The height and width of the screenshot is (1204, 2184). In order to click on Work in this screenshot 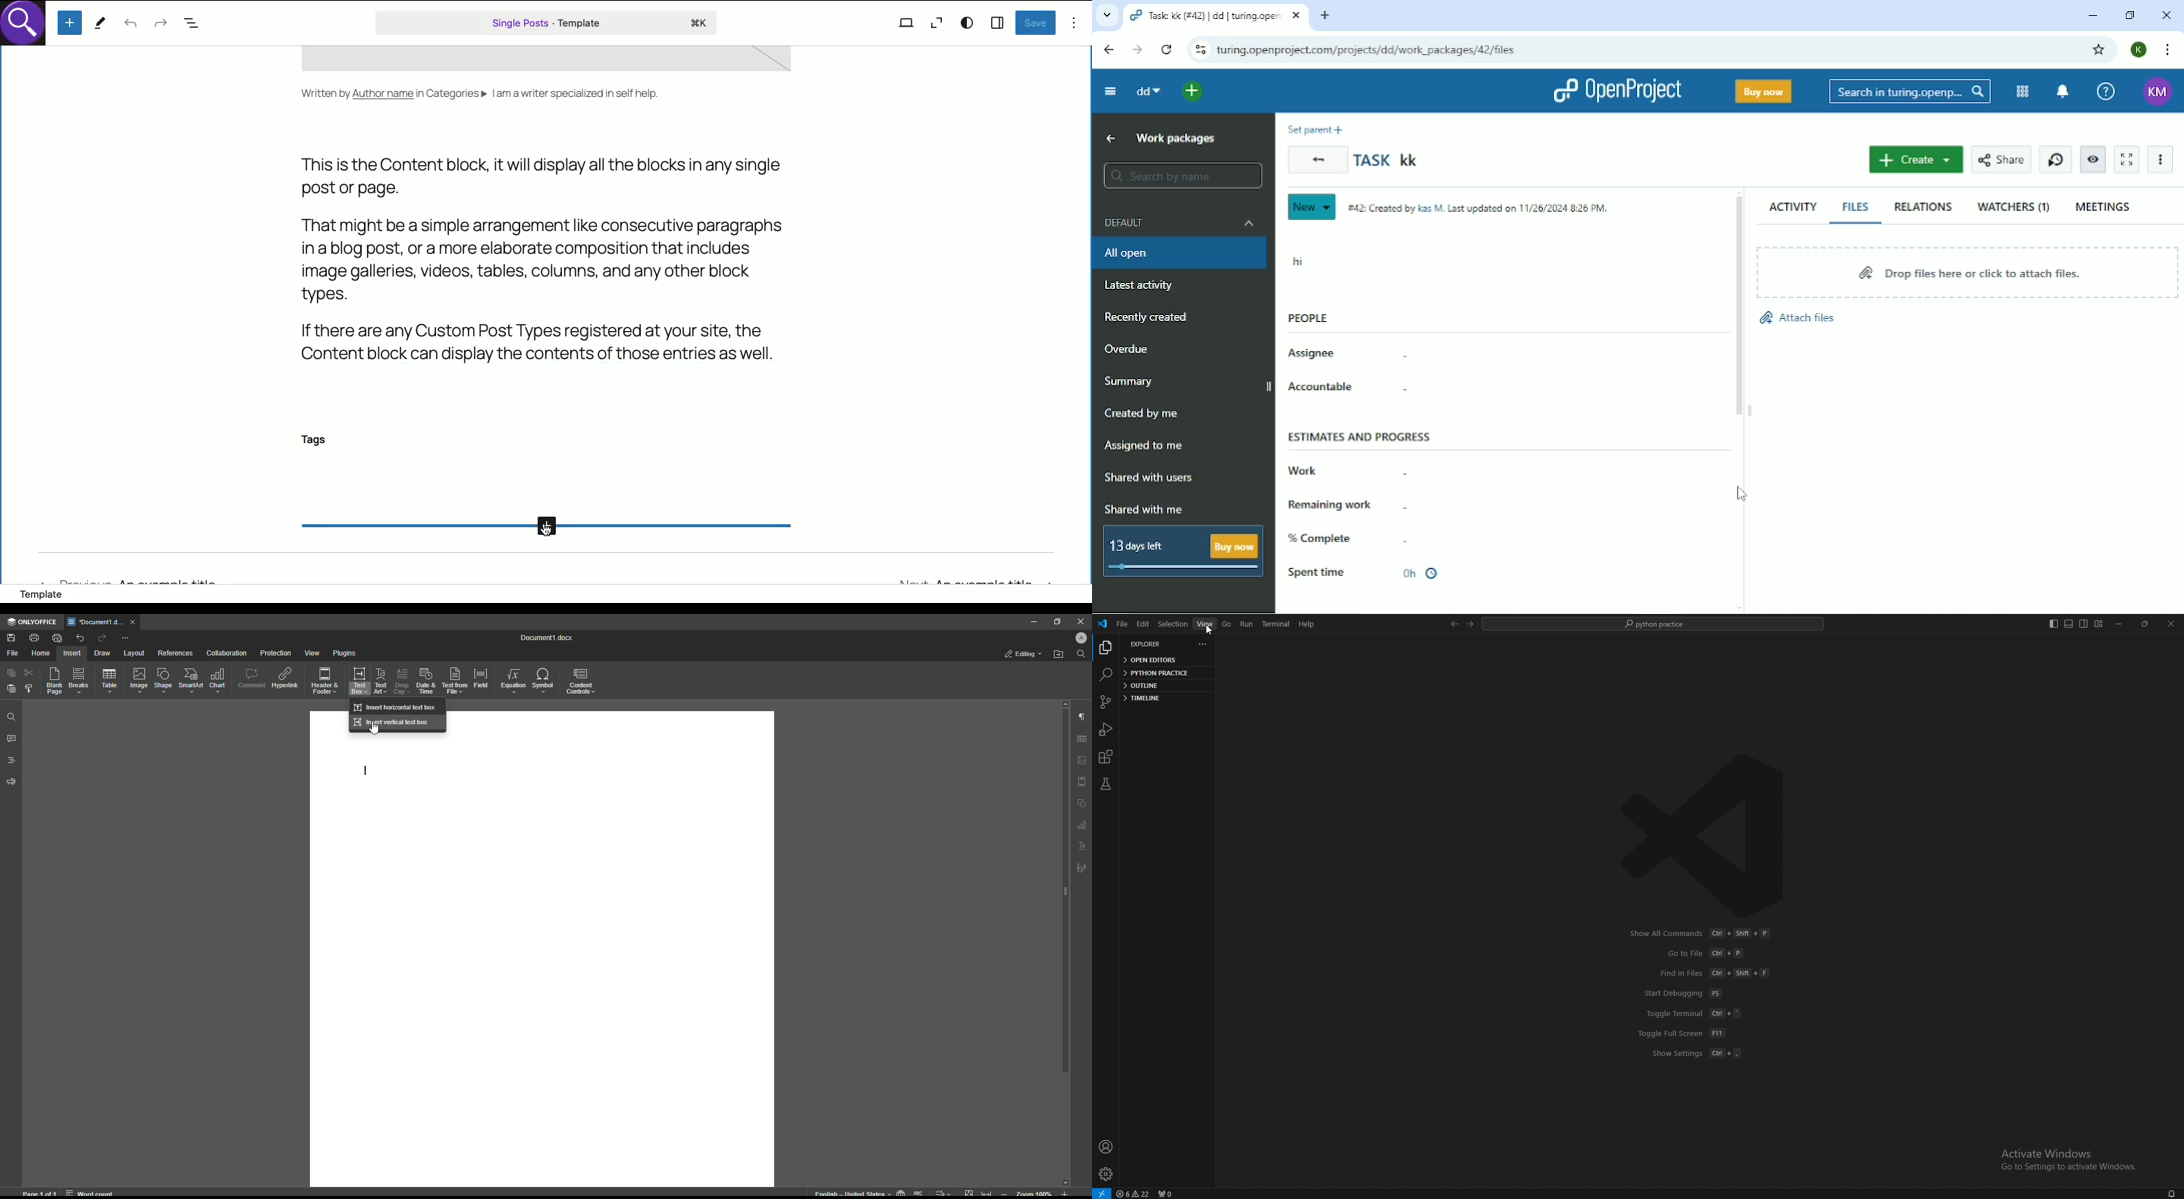, I will do `click(1302, 469)`.